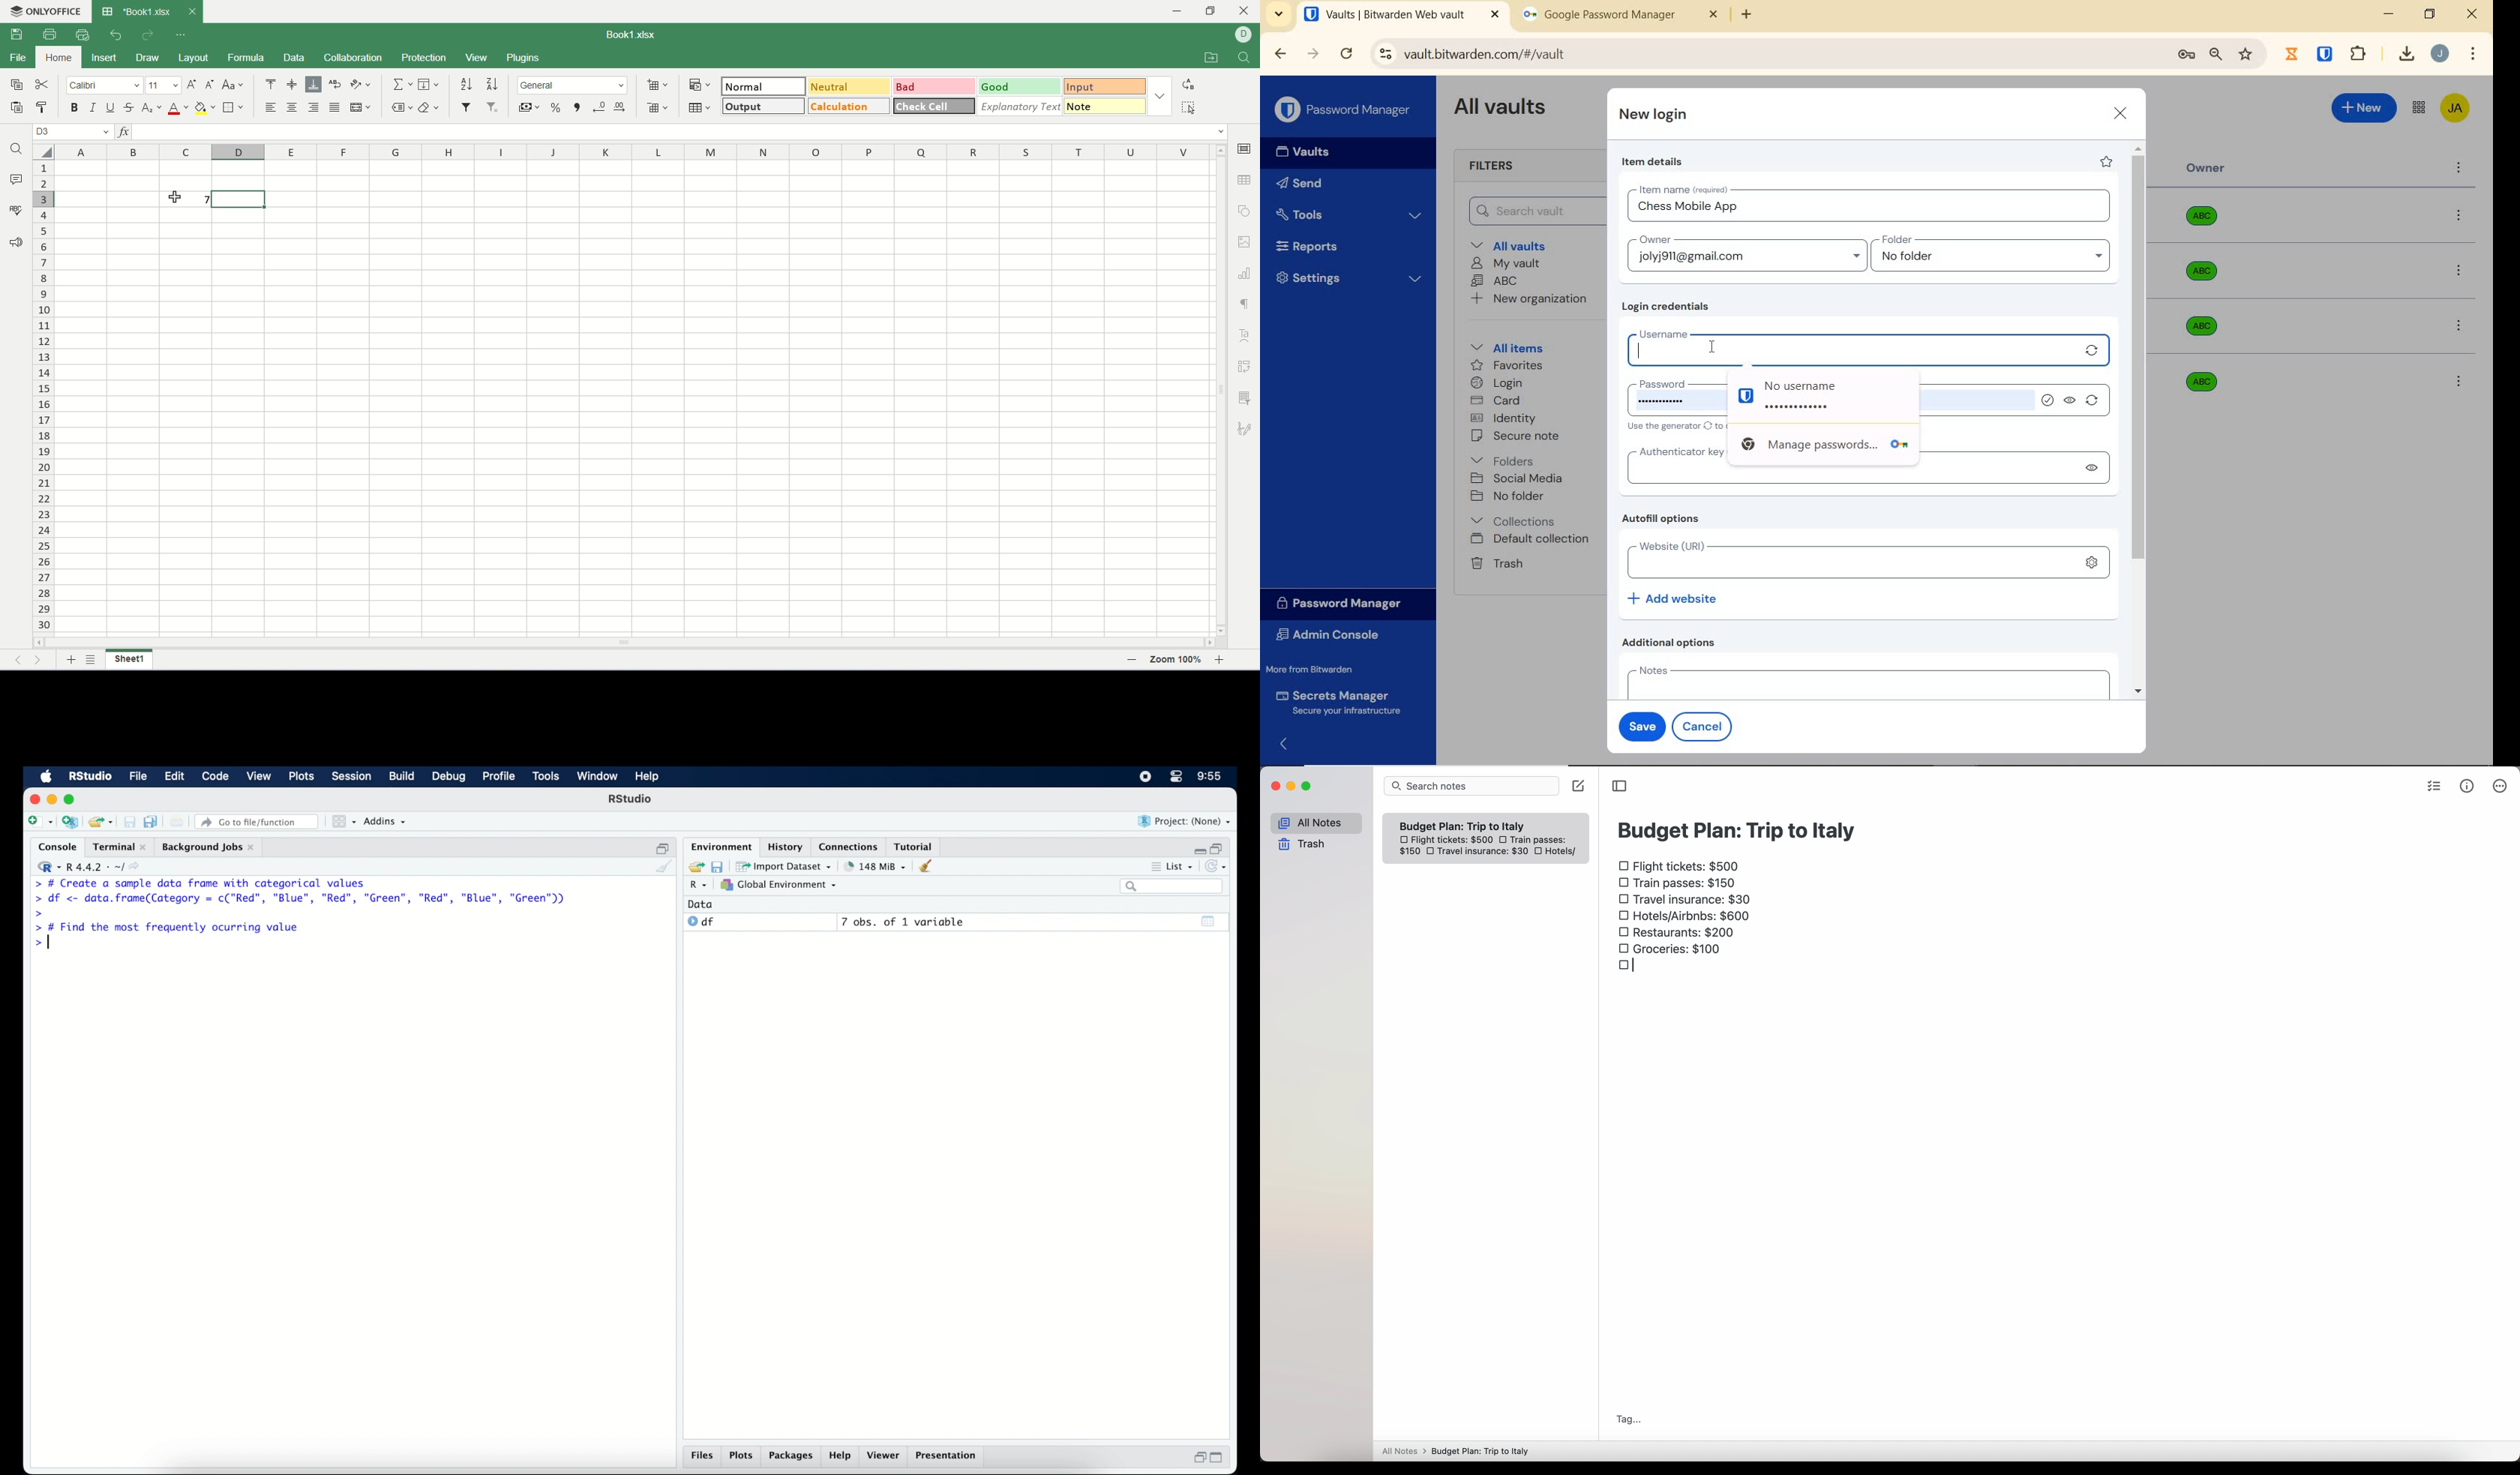 Image resolution: width=2520 pixels, height=1484 pixels. I want to click on bad, so click(935, 87).